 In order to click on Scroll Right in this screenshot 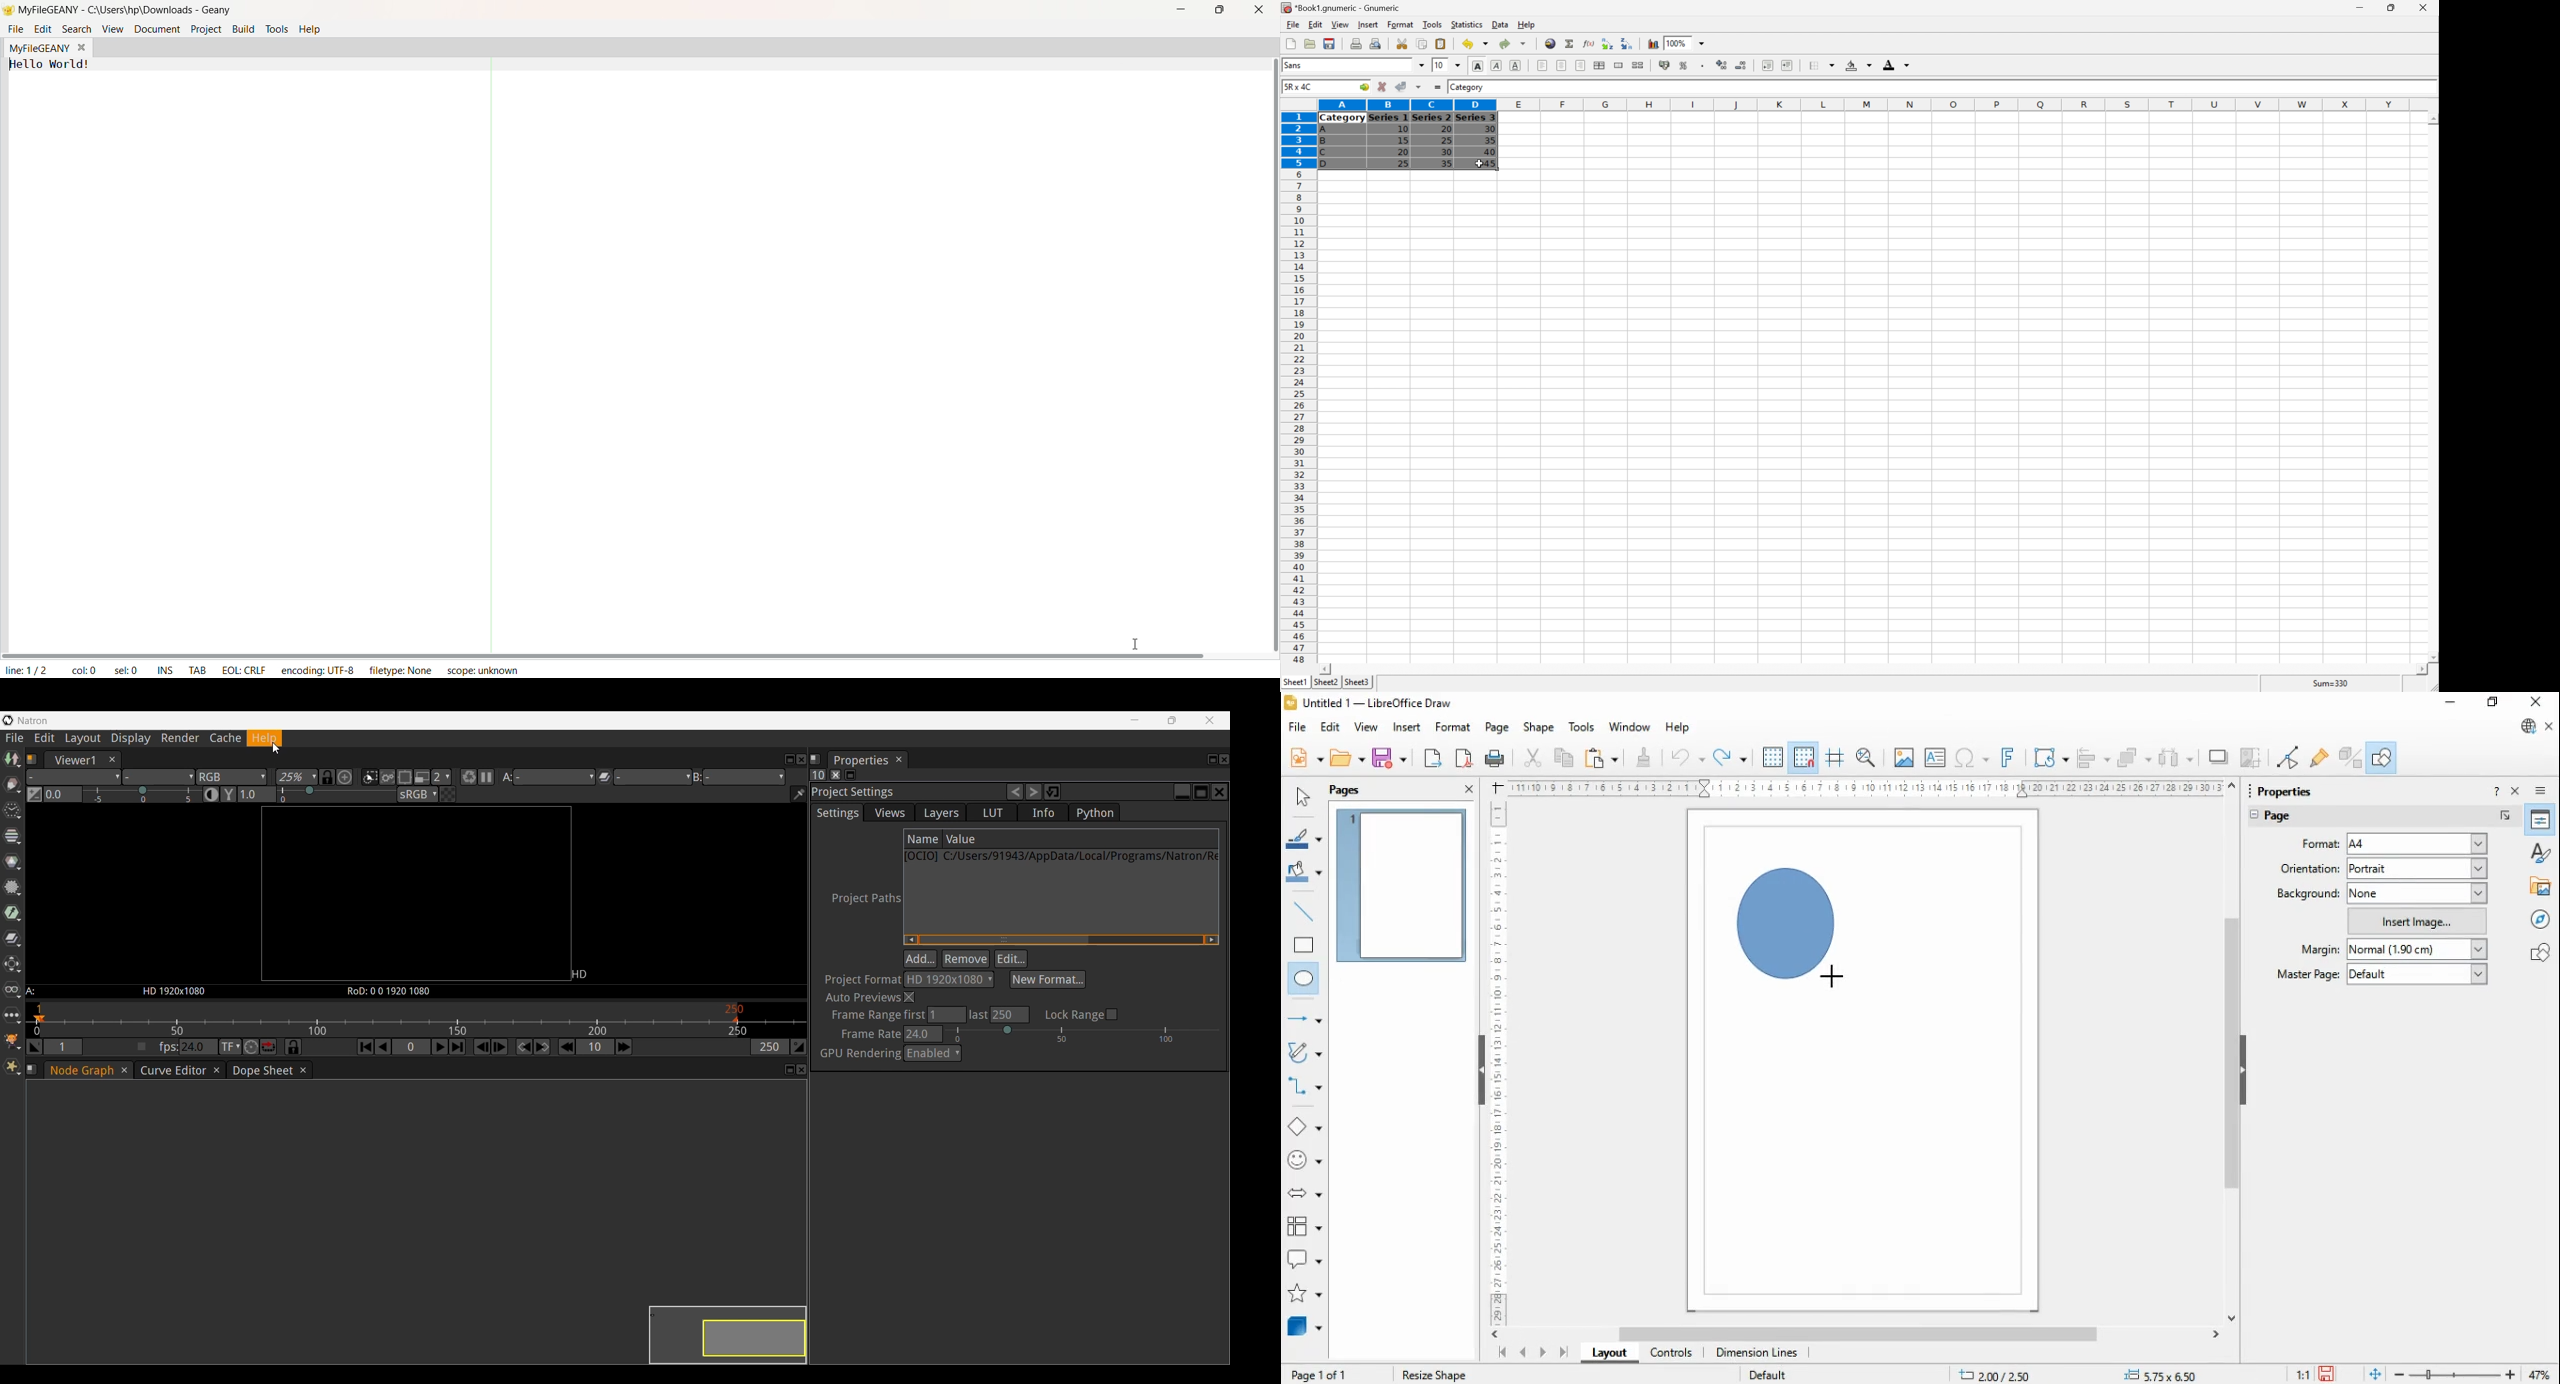, I will do `click(2419, 670)`.